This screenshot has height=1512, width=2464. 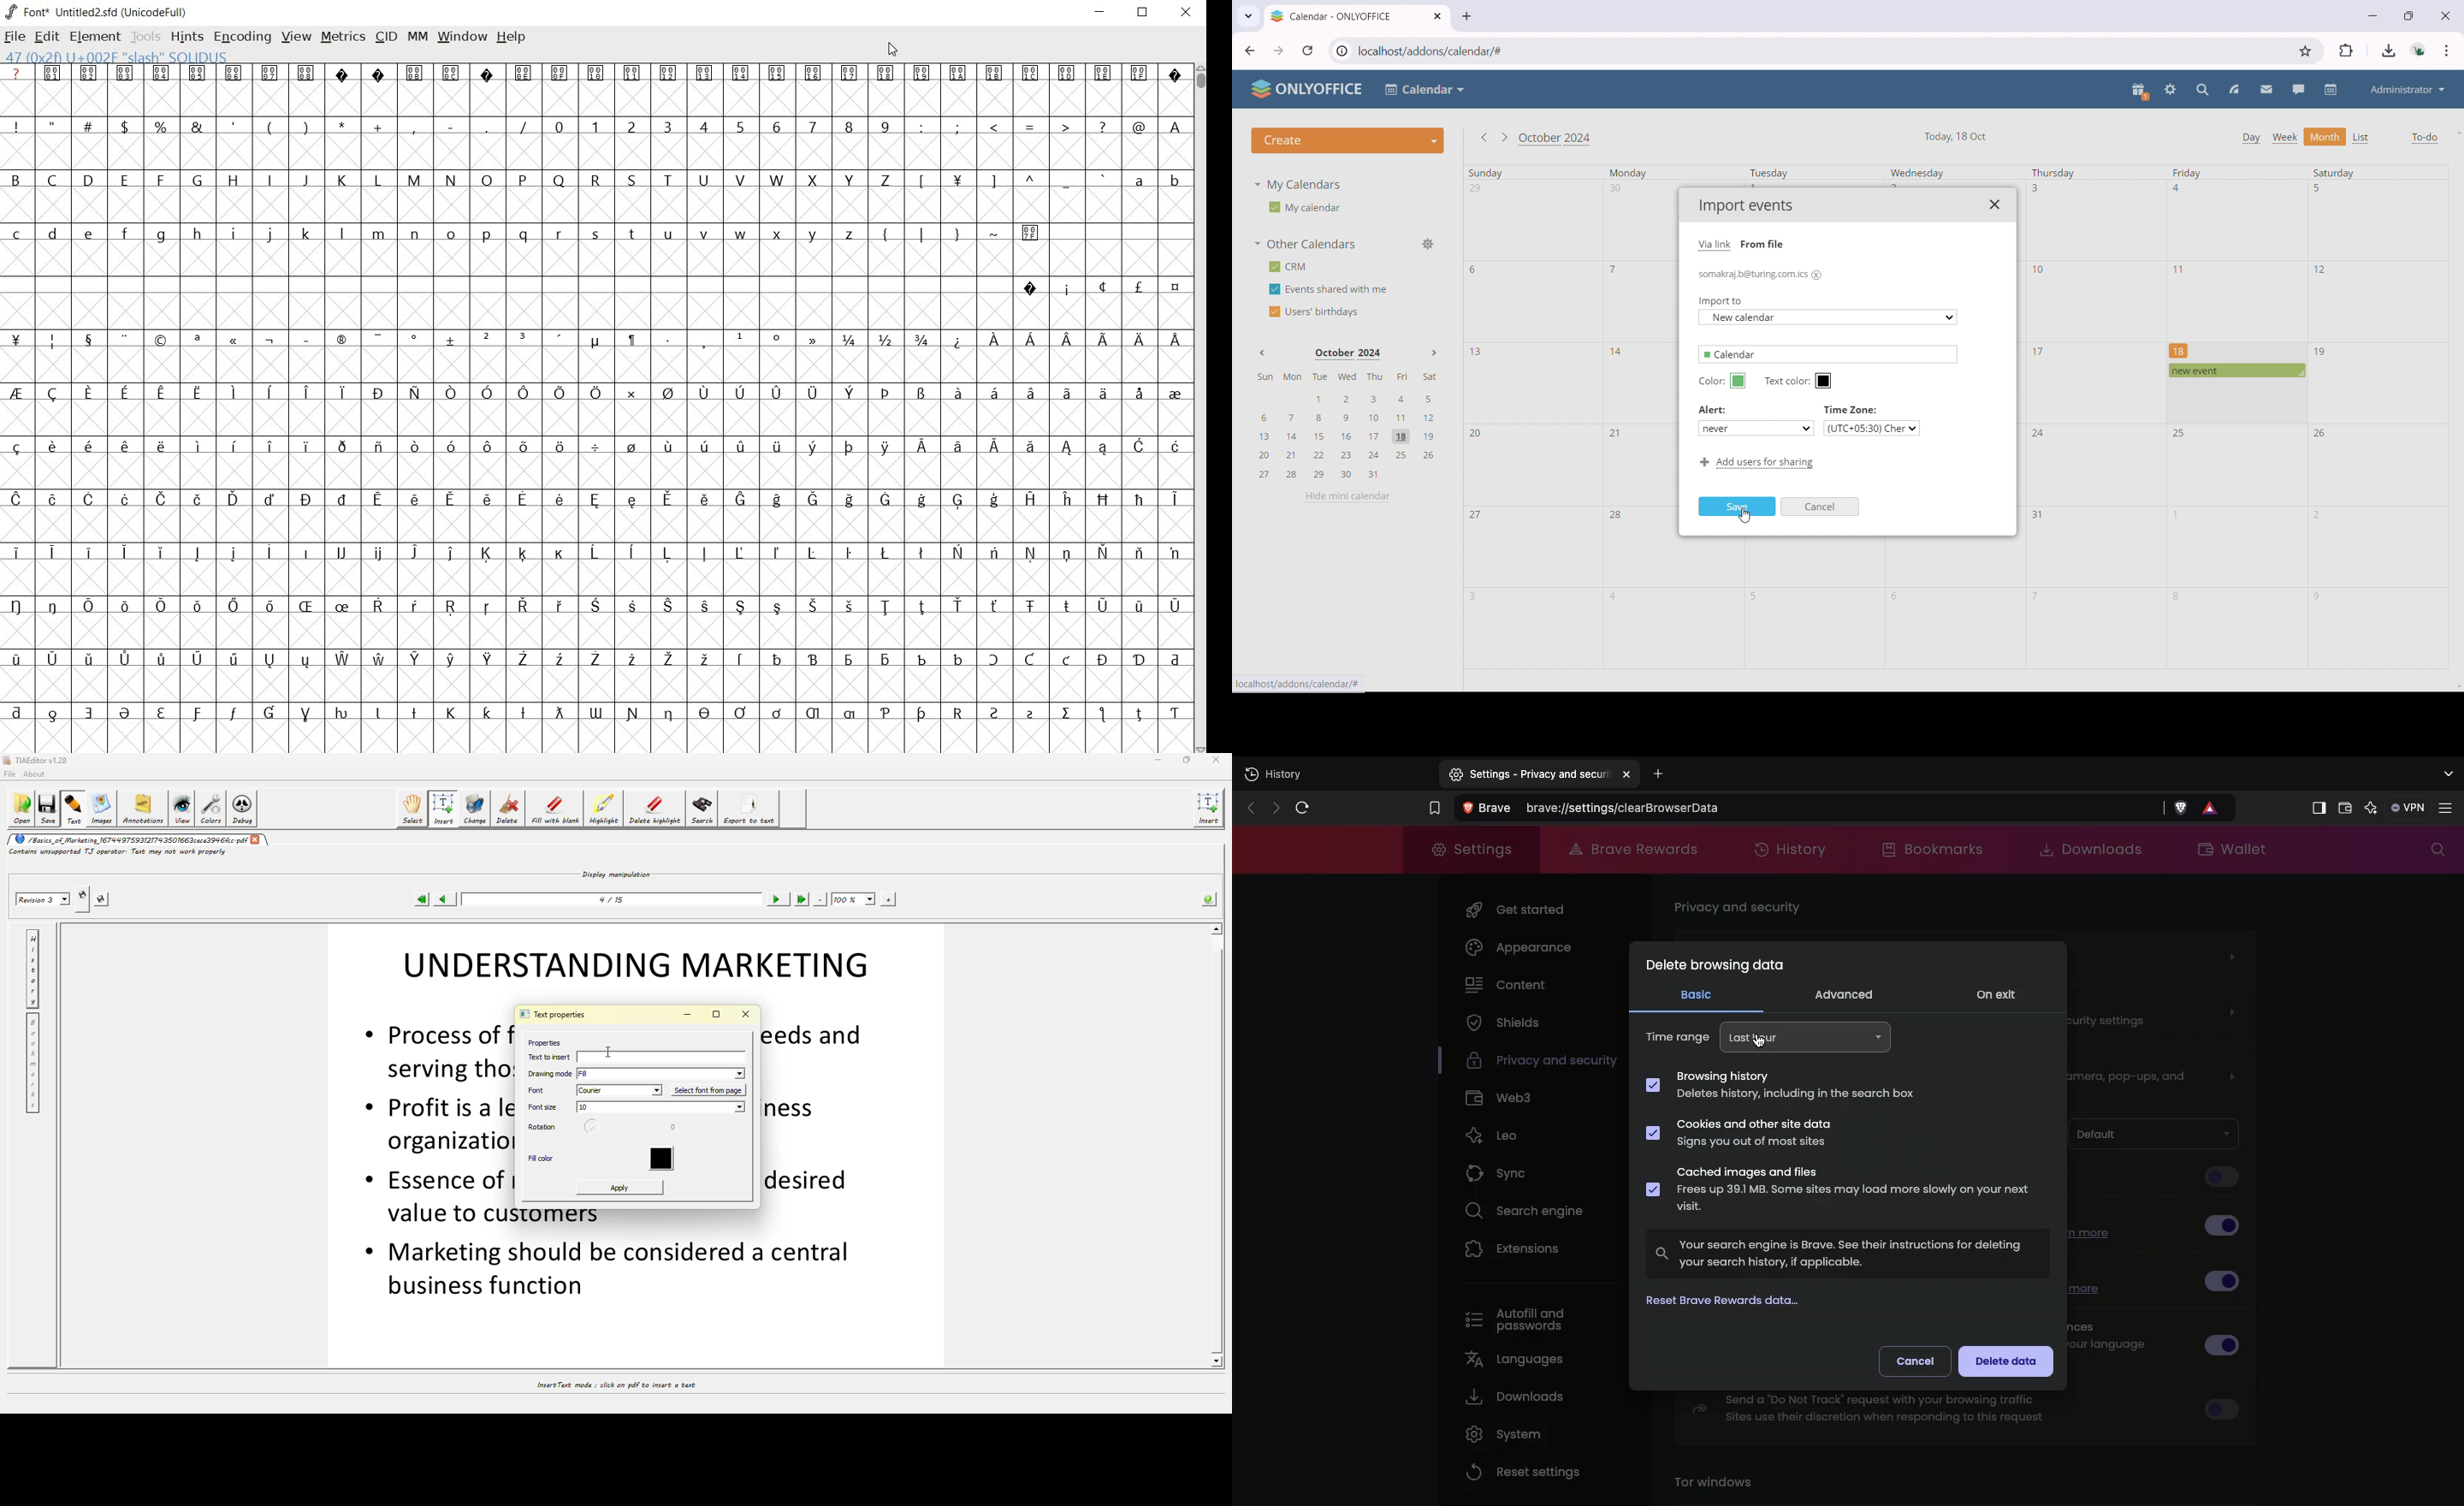 I want to click on 30, so click(x=1616, y=188).